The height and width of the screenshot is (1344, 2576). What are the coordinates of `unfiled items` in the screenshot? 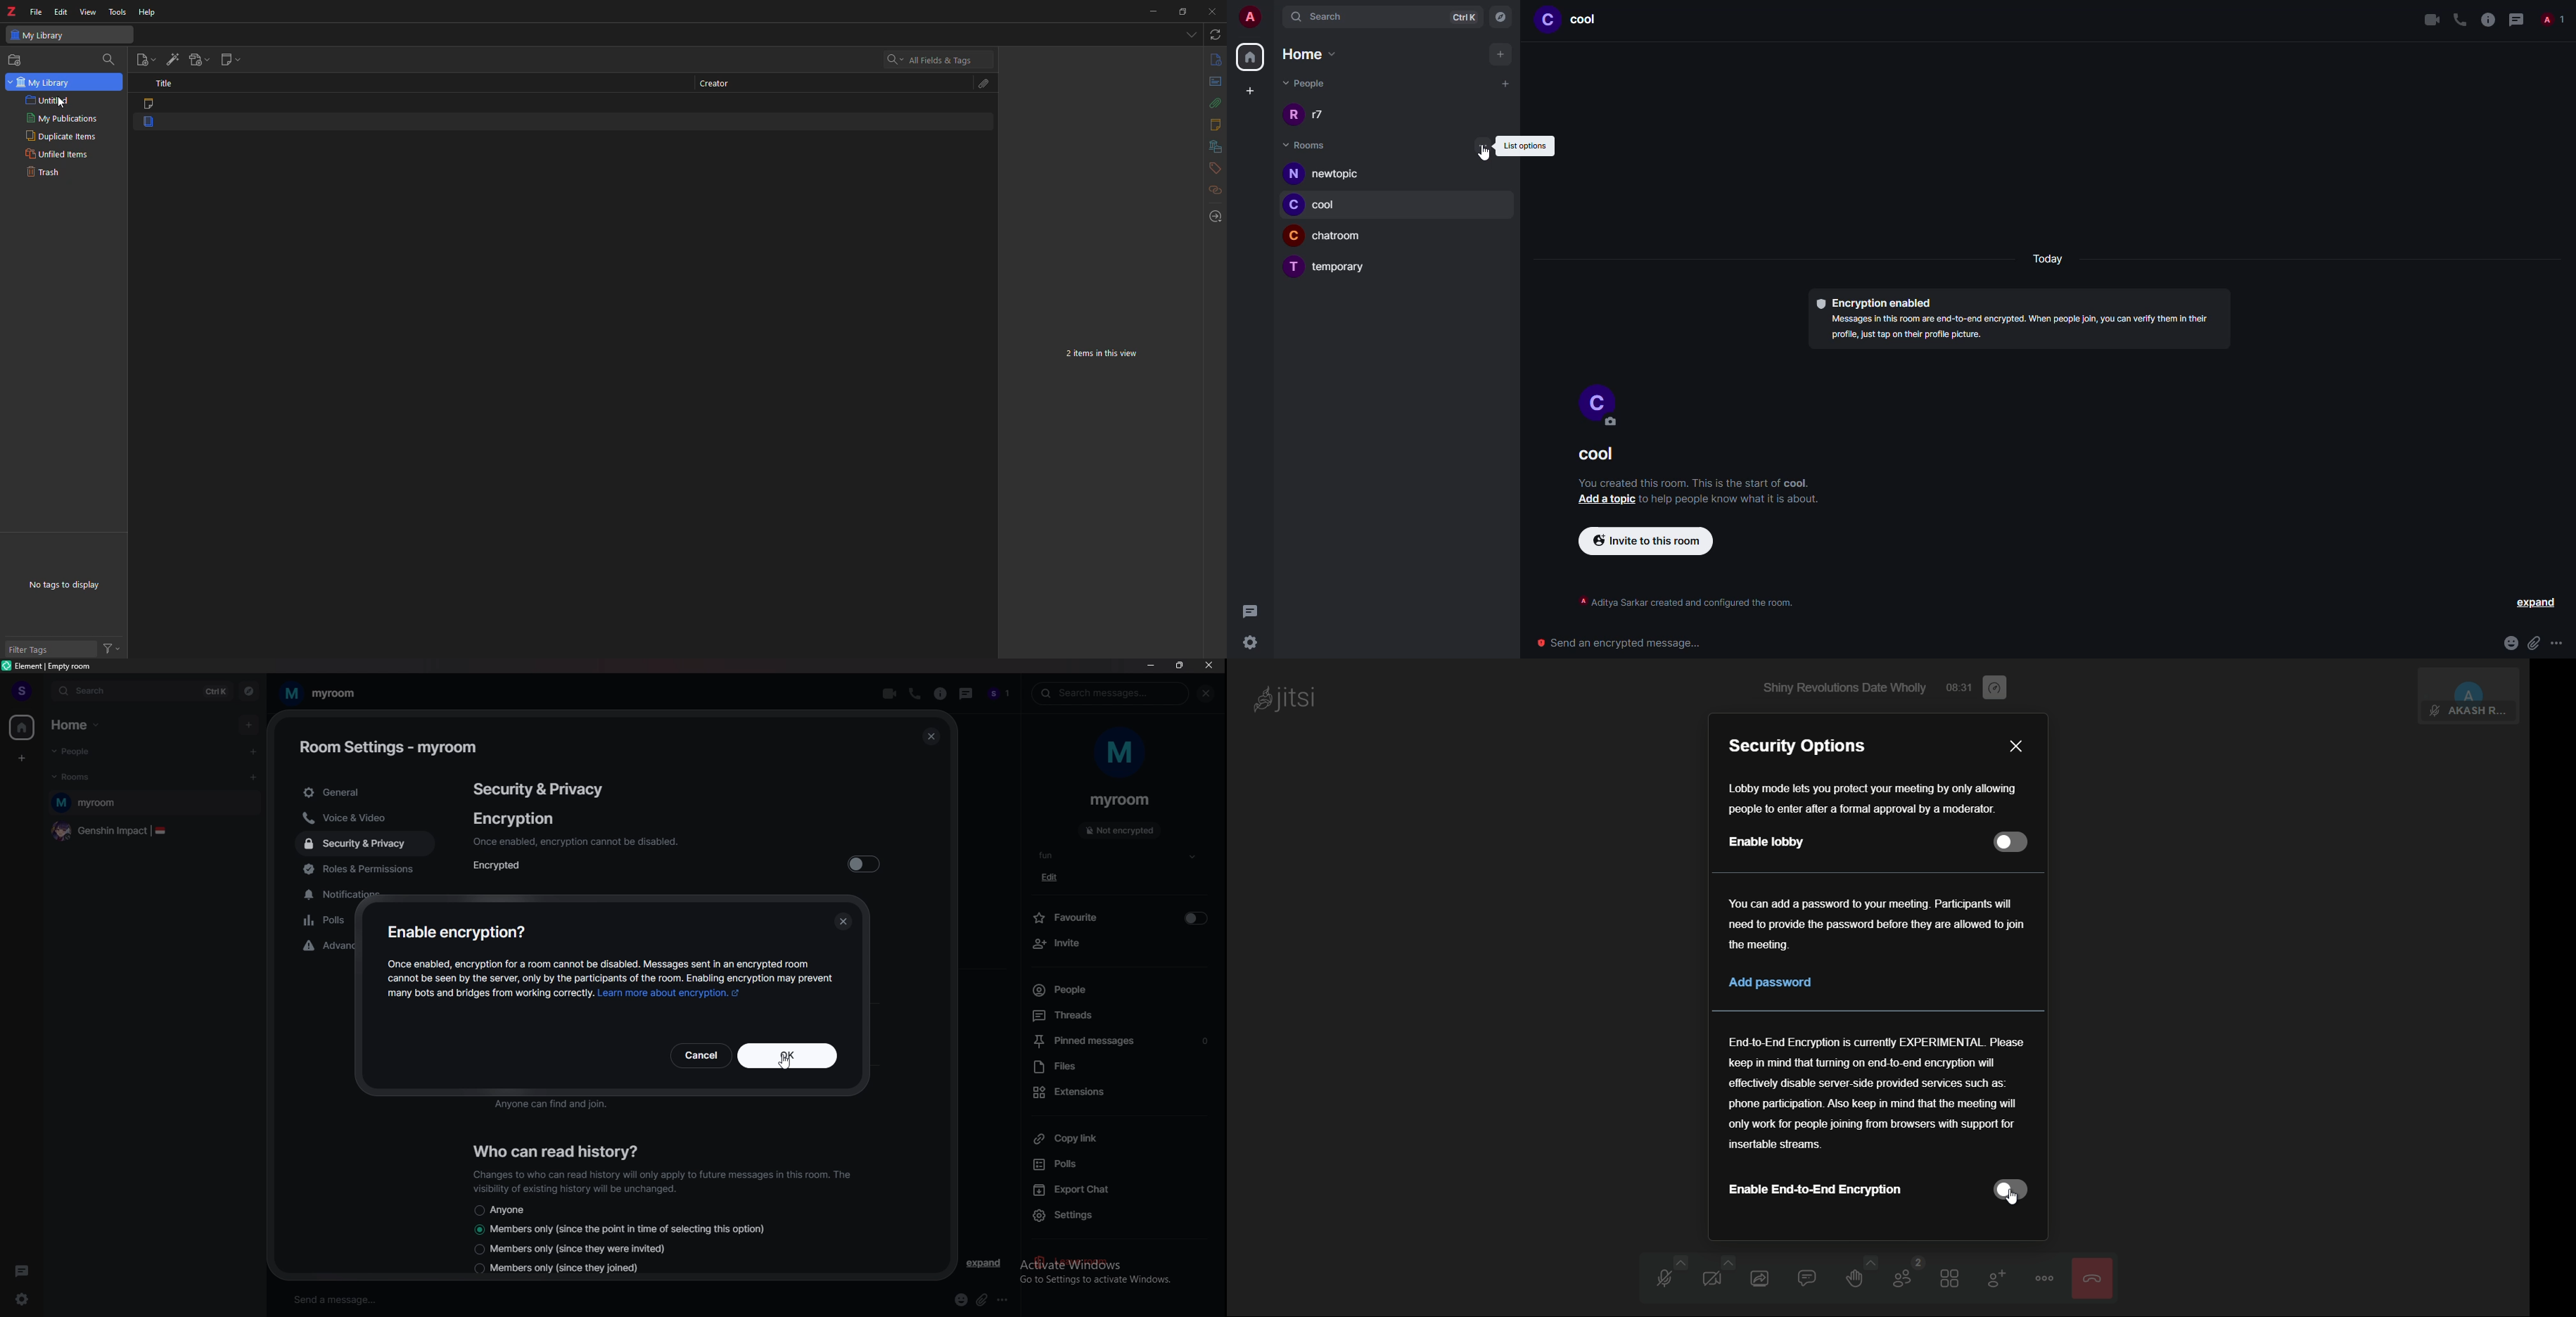 It's located at (58, 155).